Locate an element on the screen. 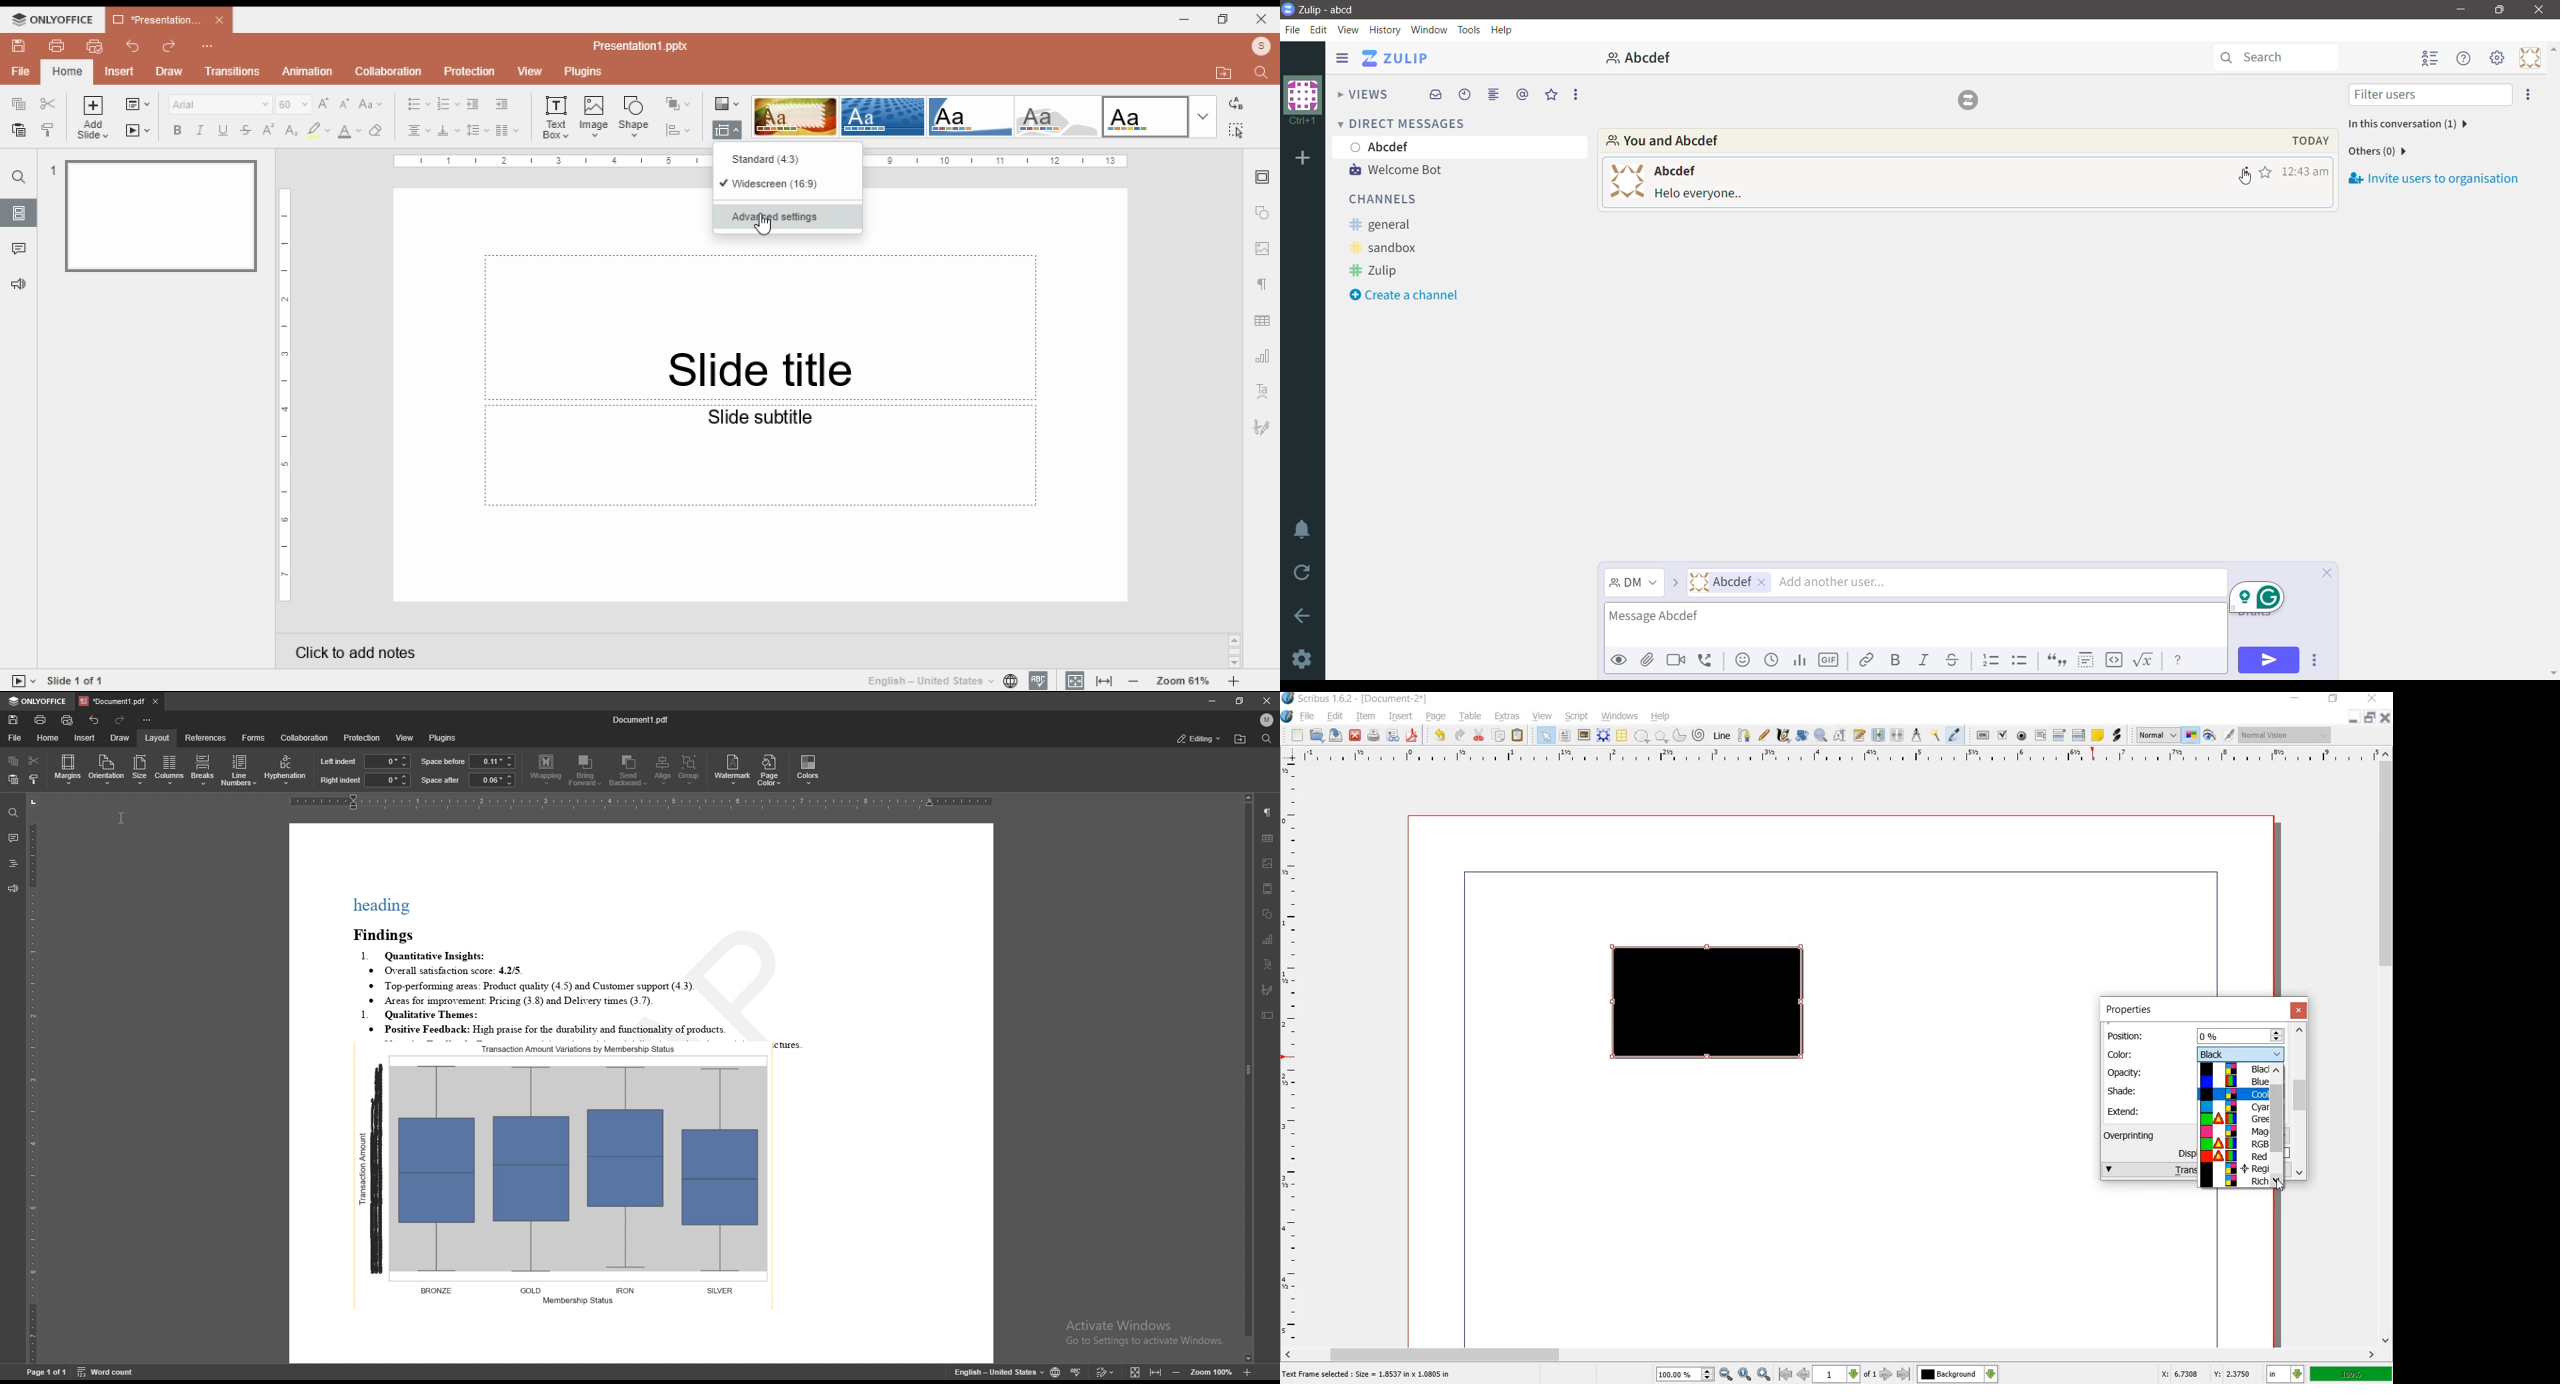 Image resolution: width=2576 pixels, height=1400 pixels. undo is located at coordinates (134, 46).